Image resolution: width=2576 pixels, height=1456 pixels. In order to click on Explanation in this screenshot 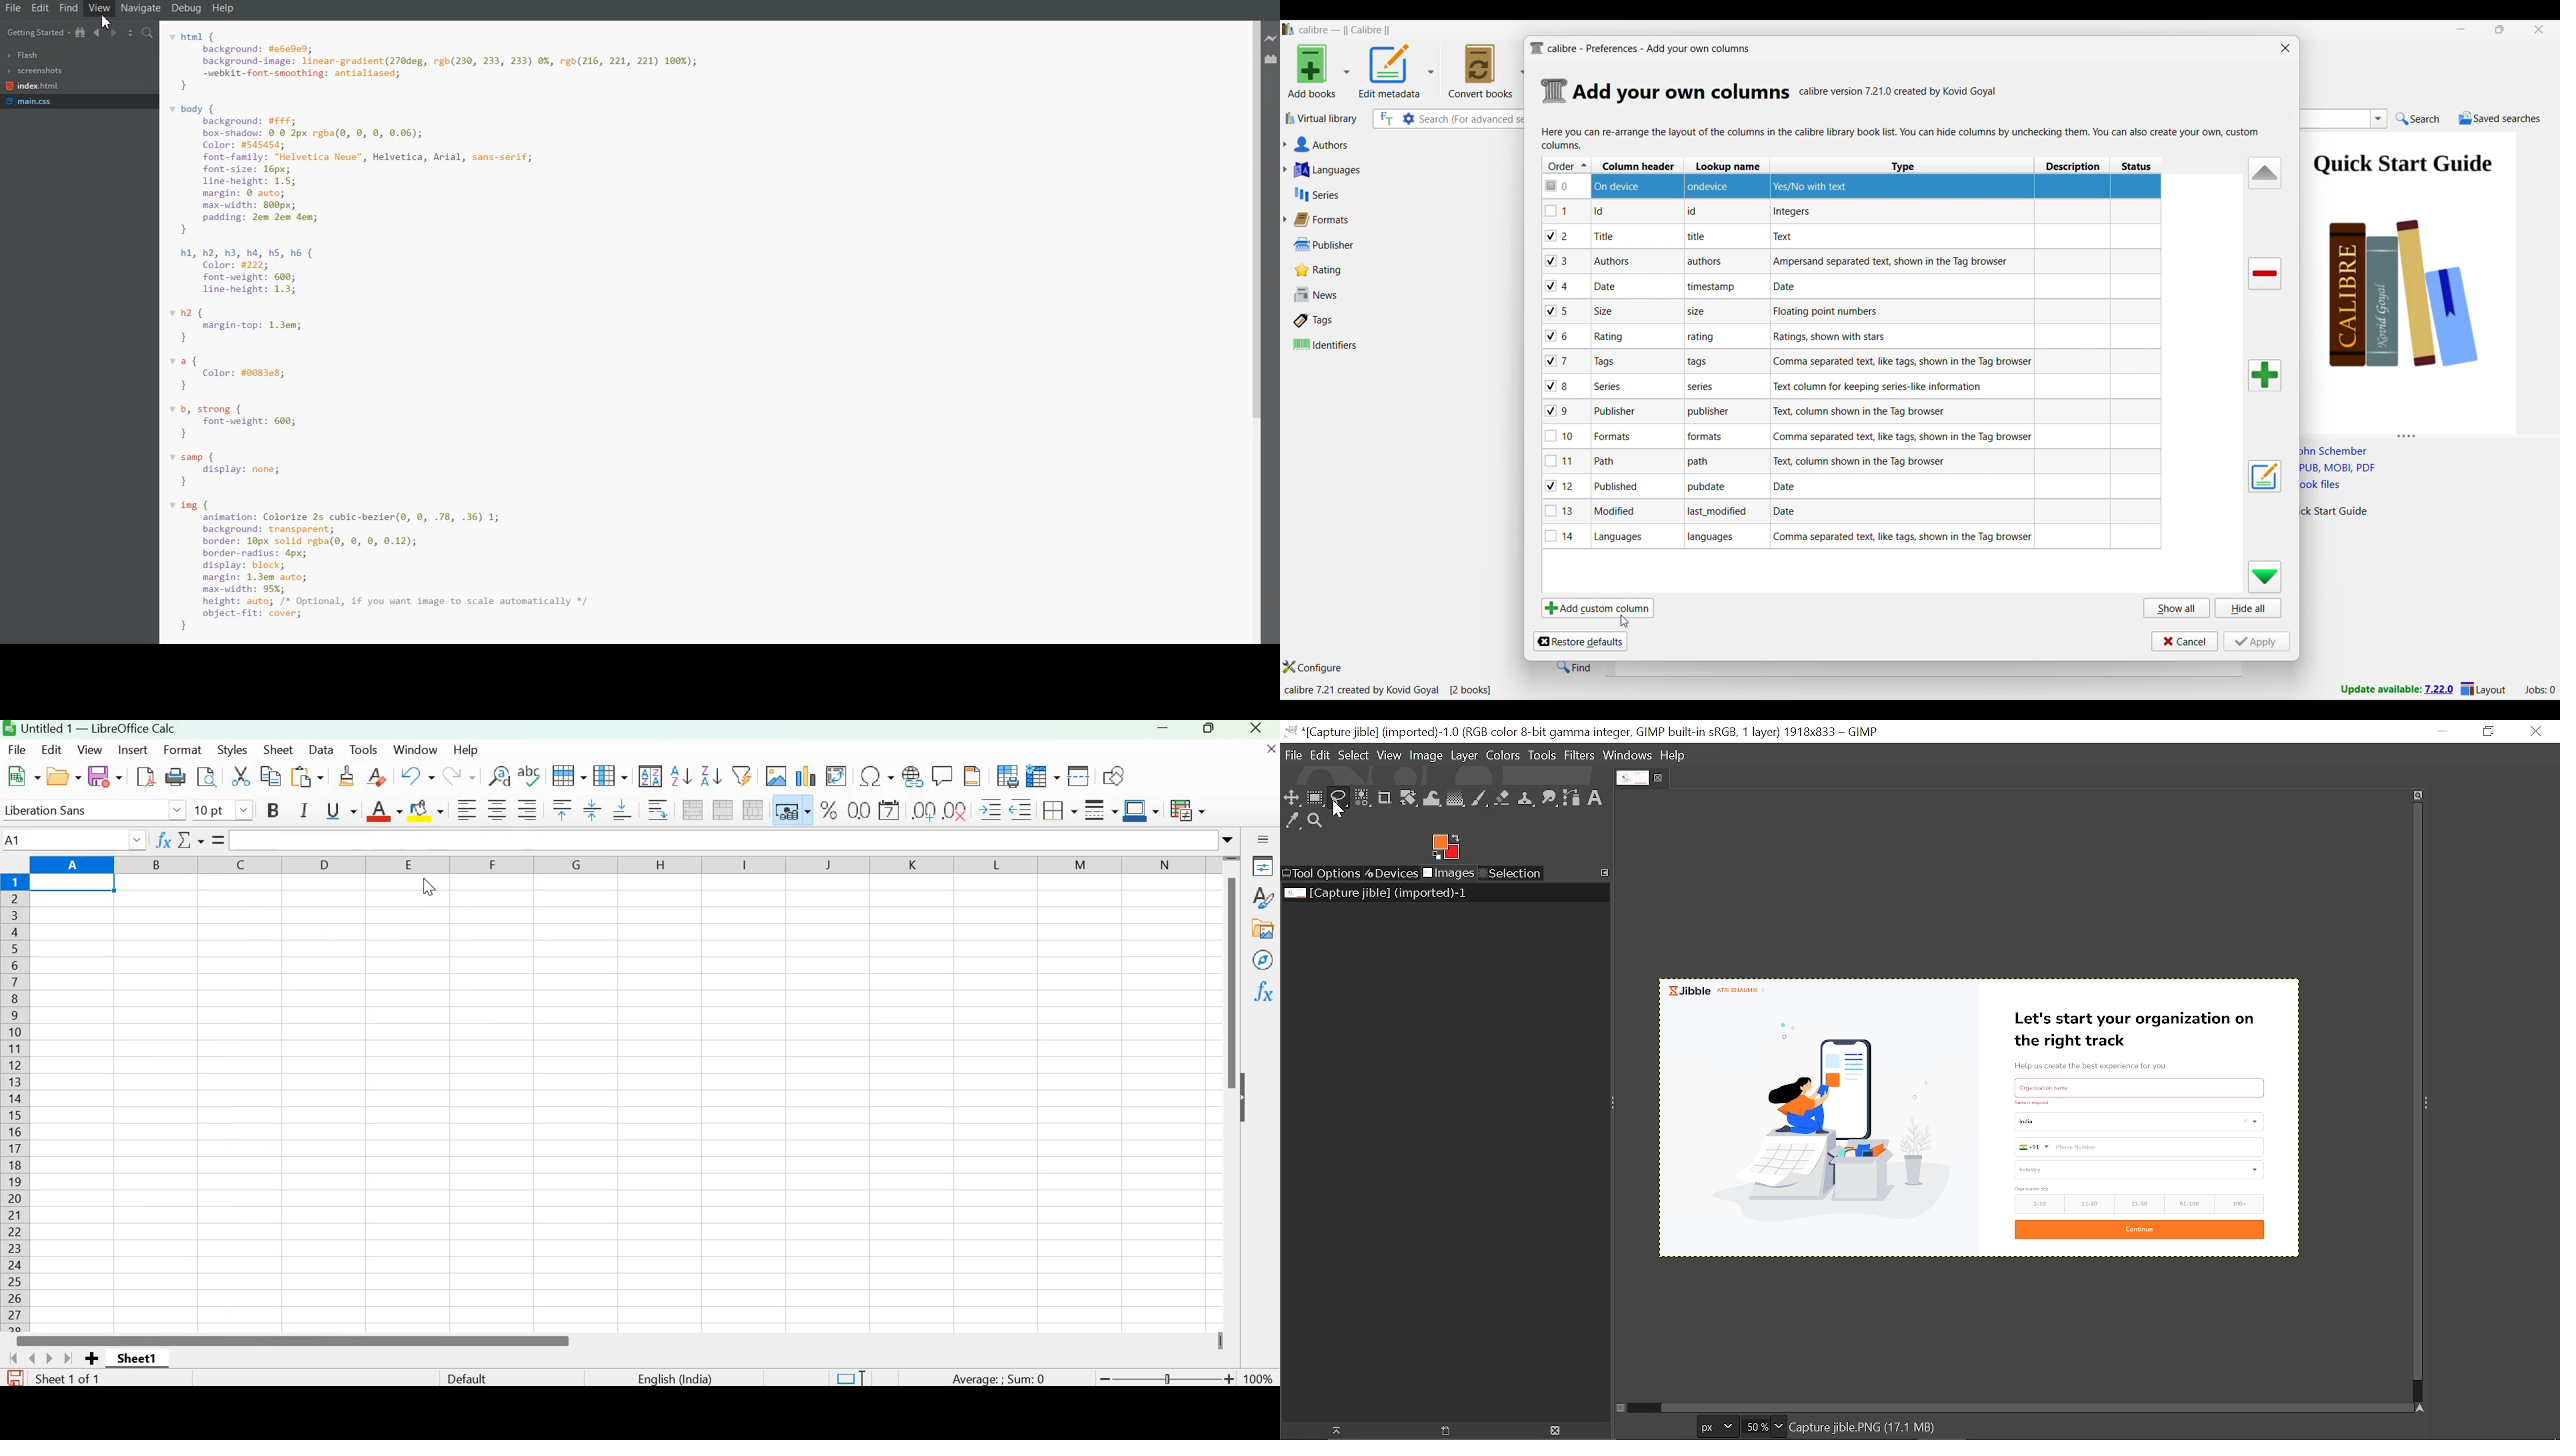, I will do `click(1872, 411)`.